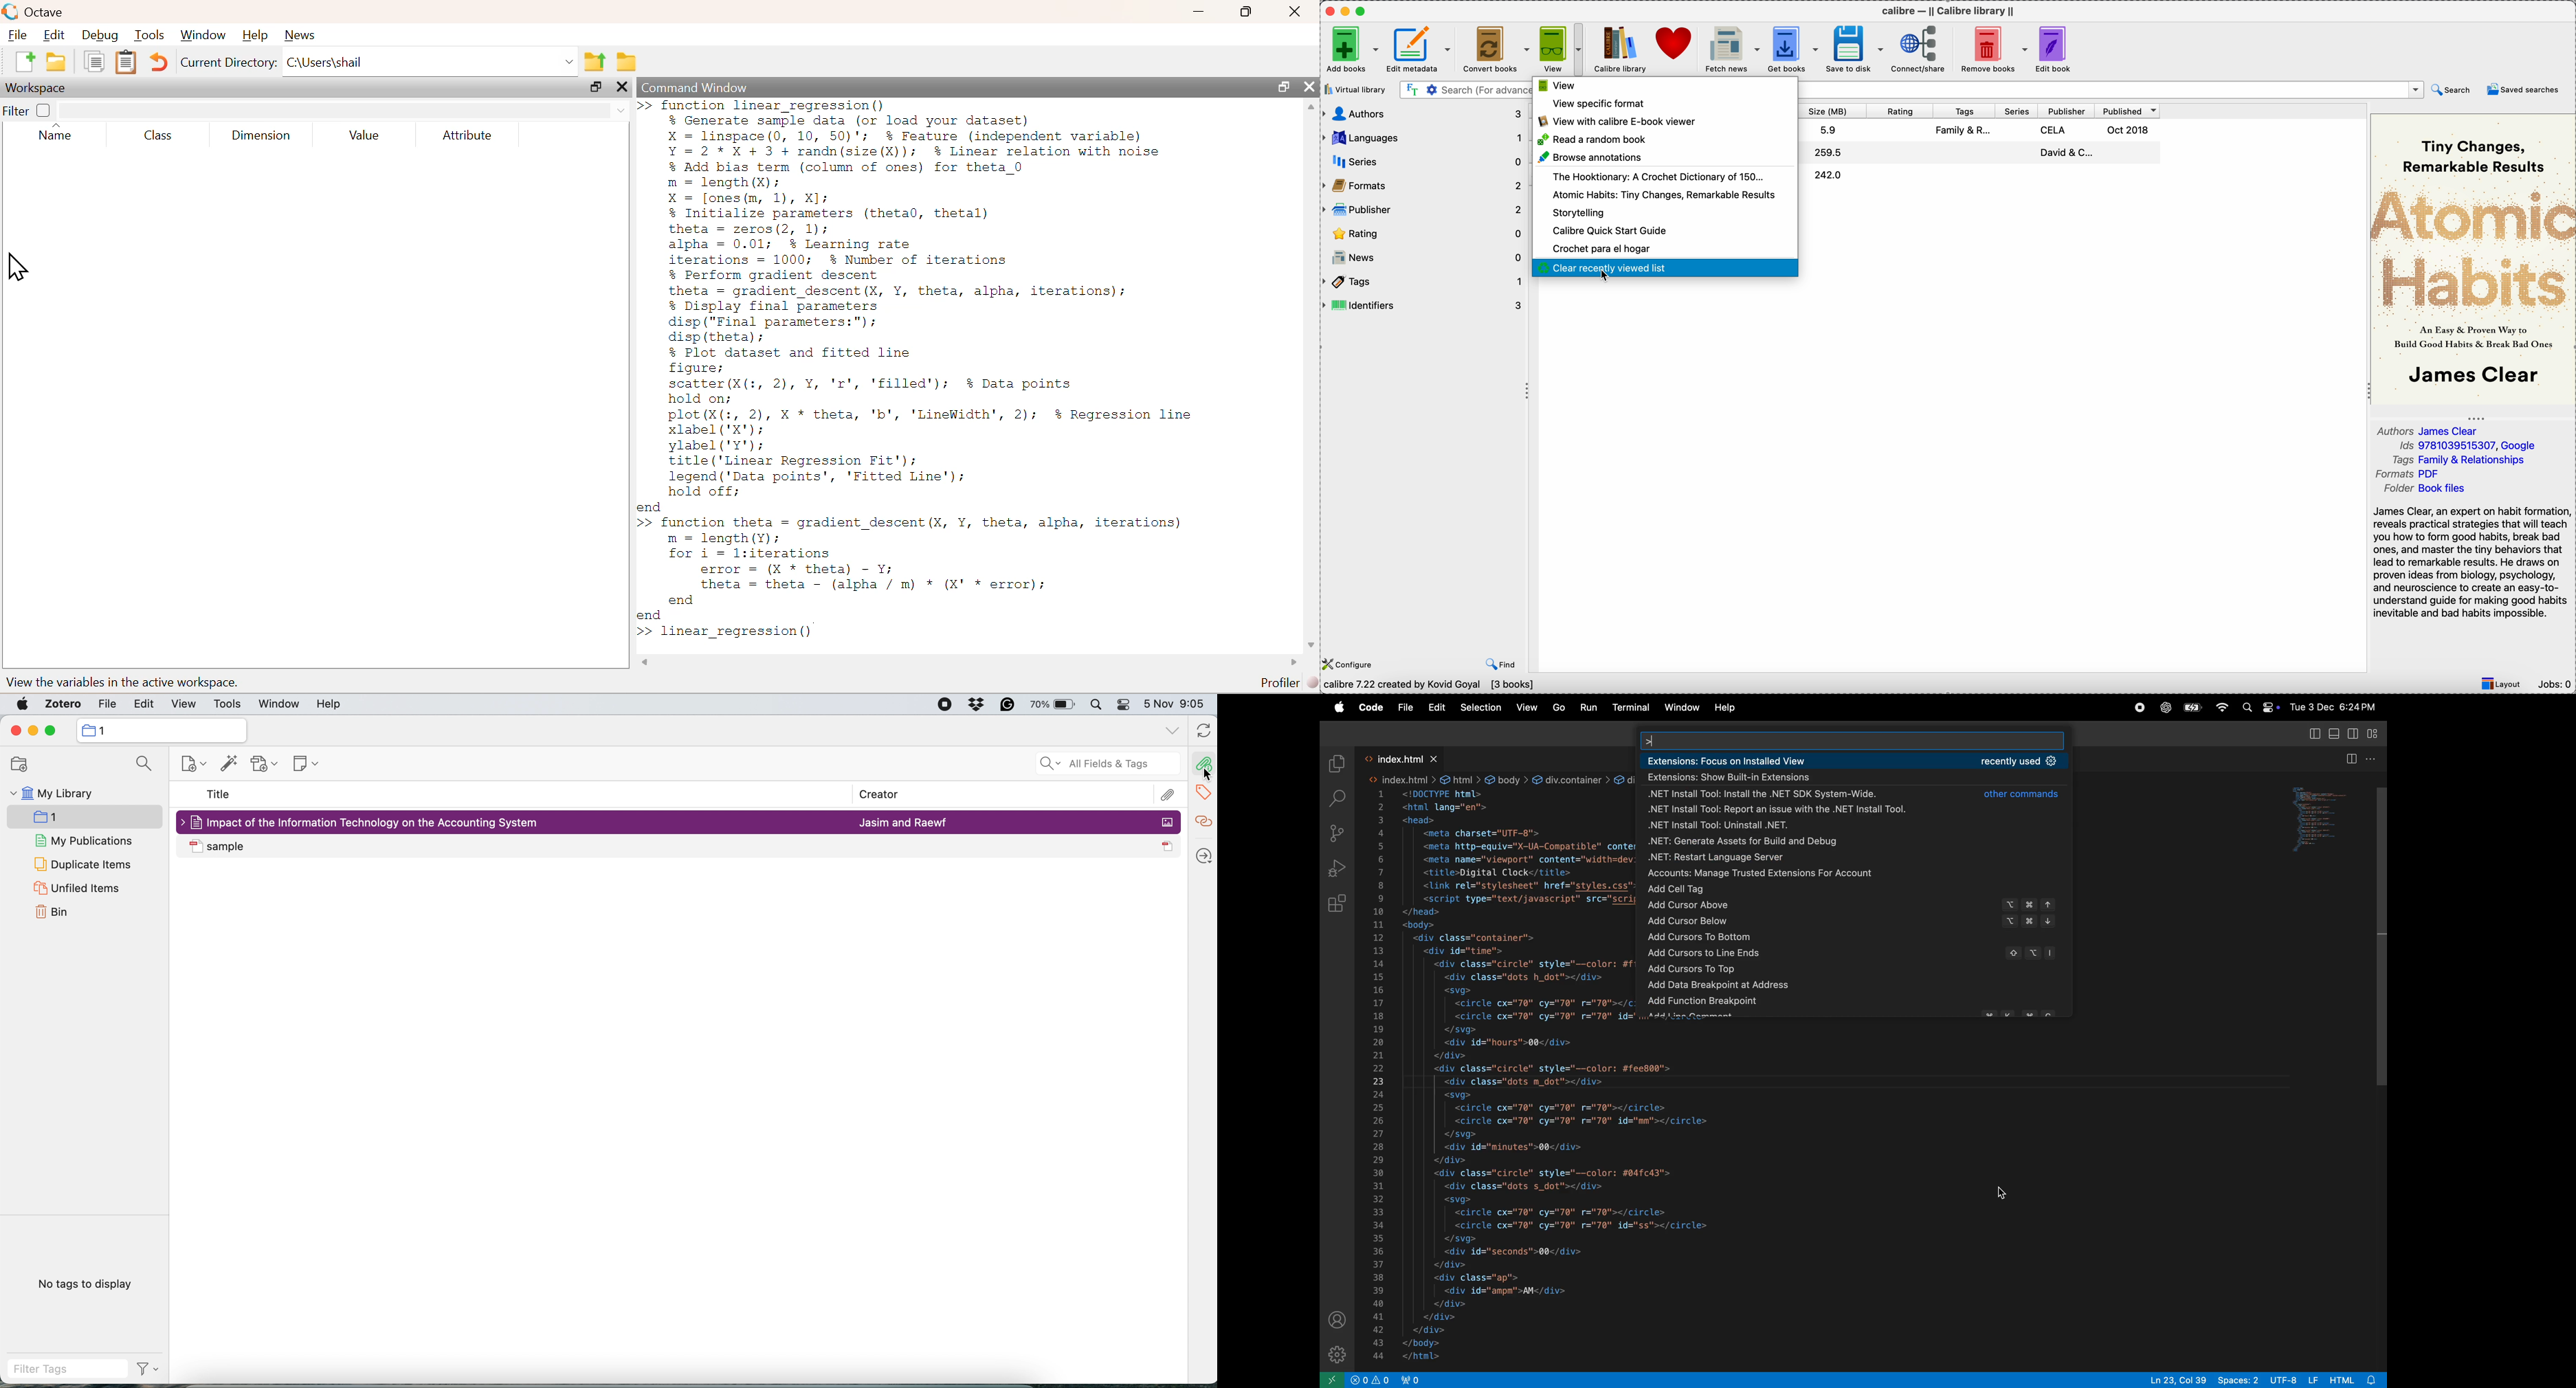  Describe the element at coordinates (1201, 776) in the screenshot. I see `cursor` at that location.